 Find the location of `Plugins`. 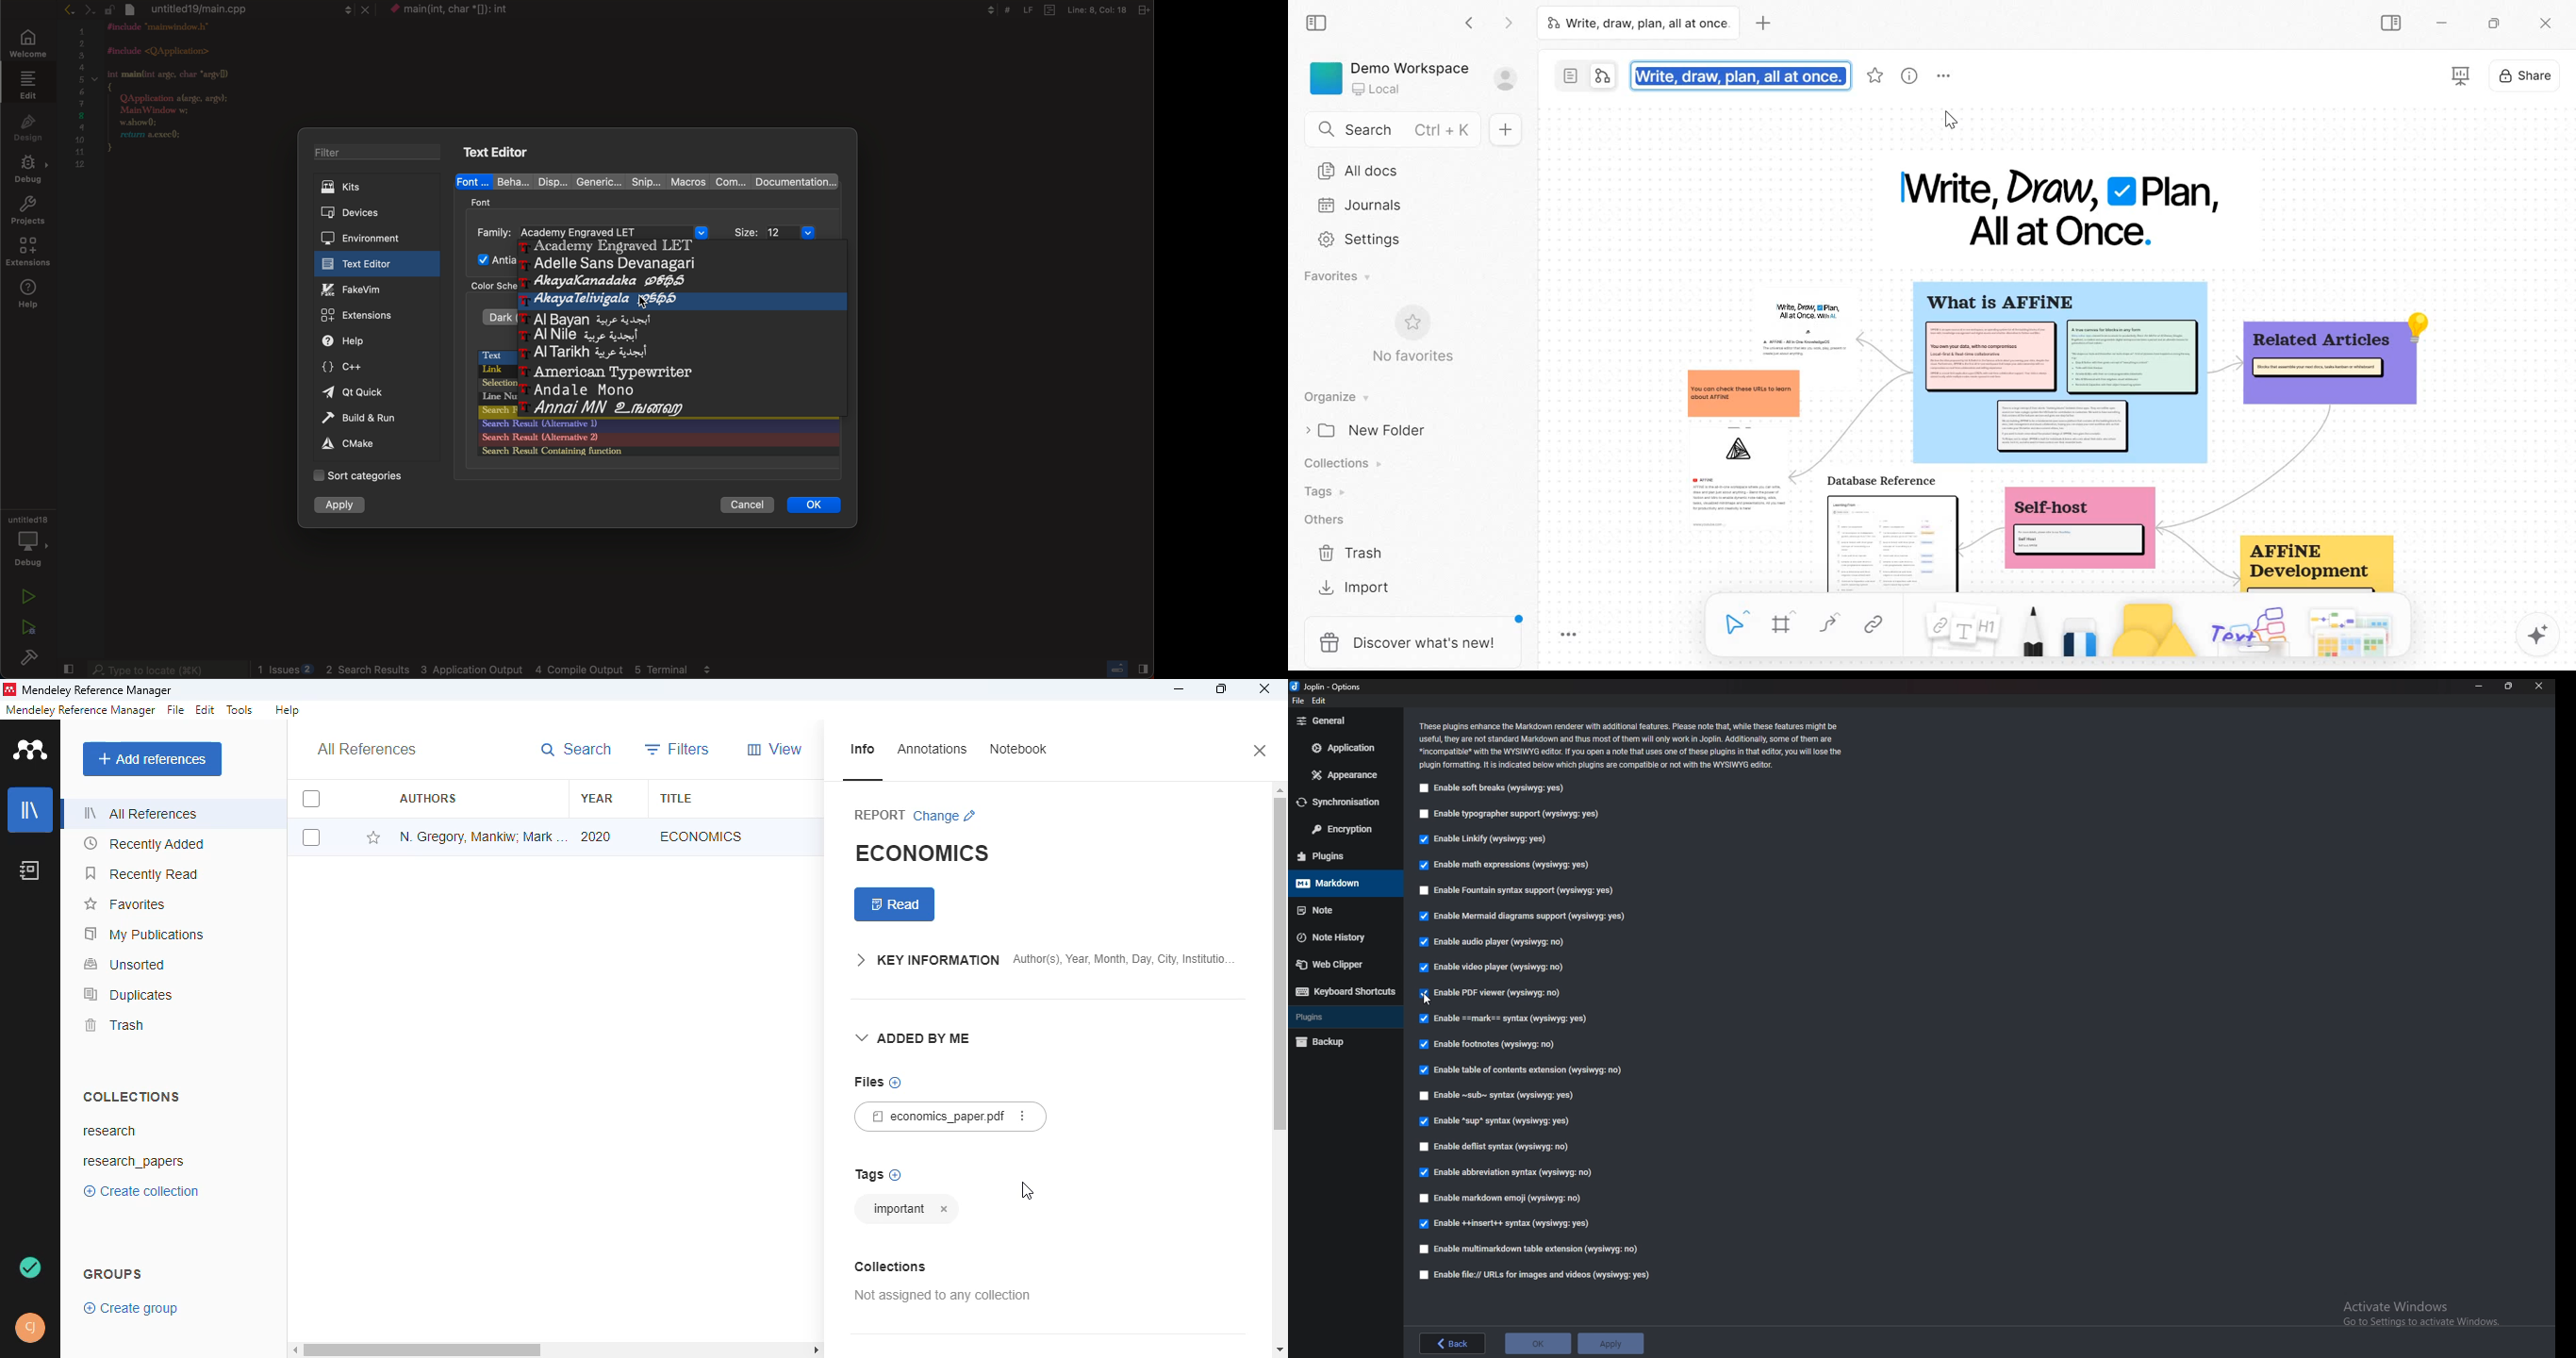

Plugins is located at coordinates (1340, 1018).